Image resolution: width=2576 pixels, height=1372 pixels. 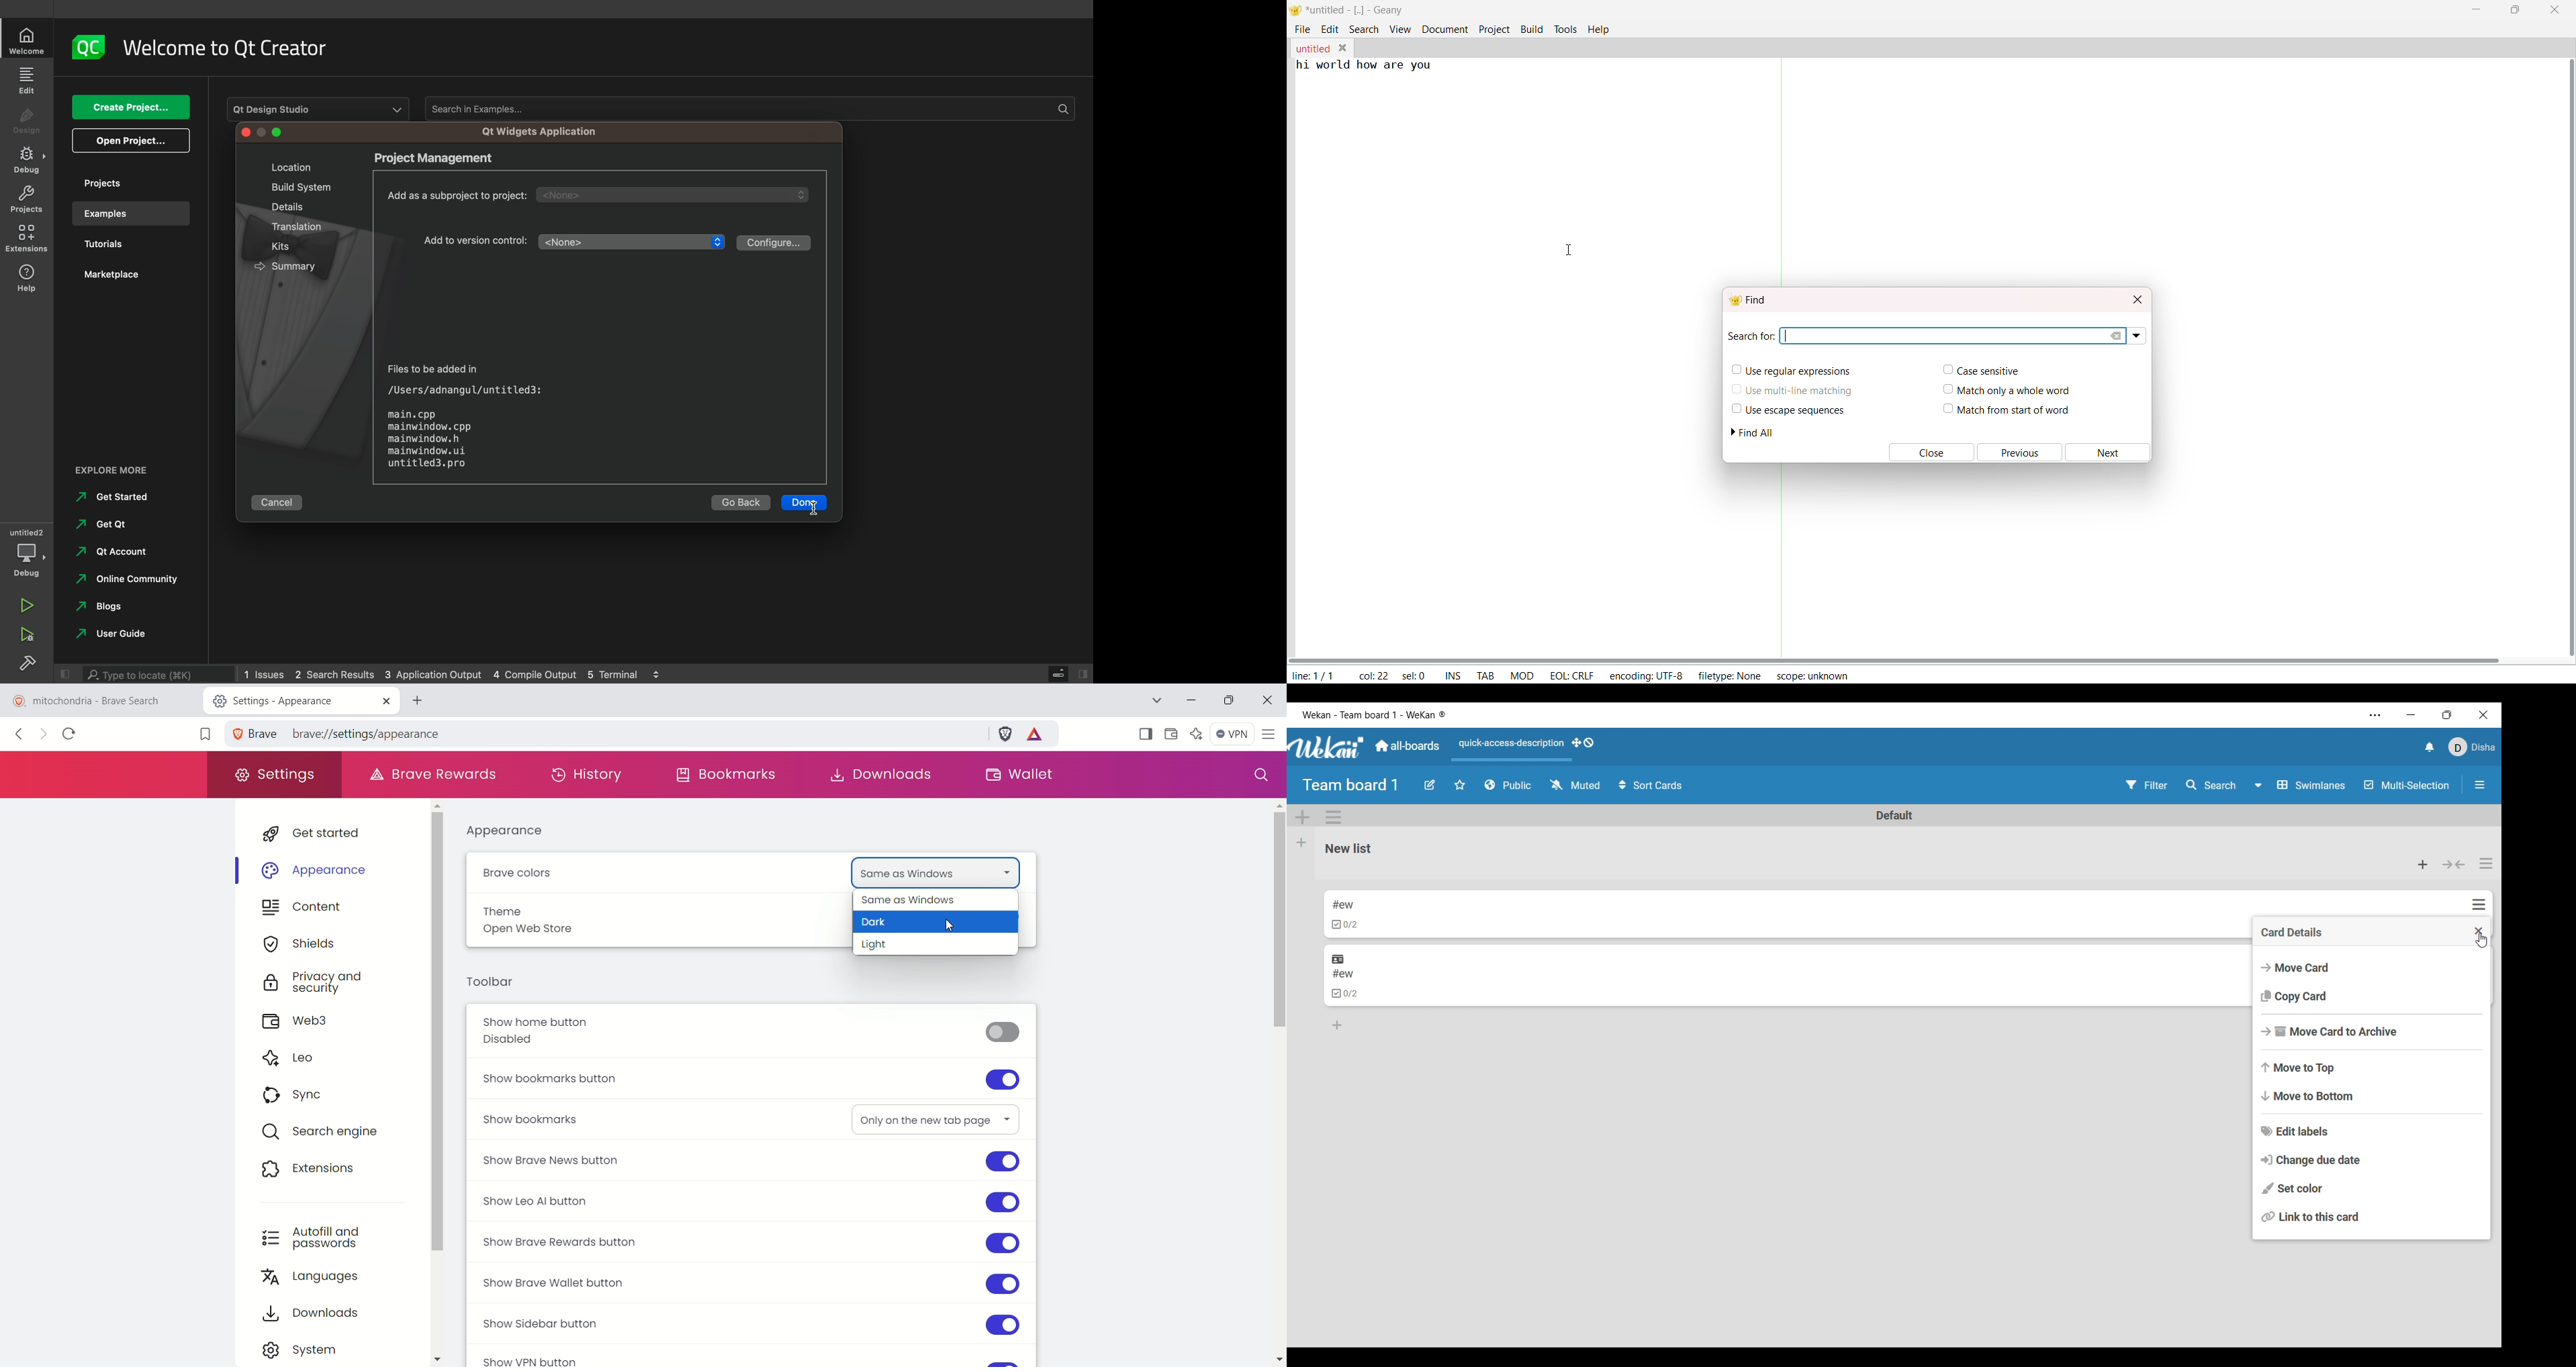 I want to click on kits, so click(x=286, y=246).